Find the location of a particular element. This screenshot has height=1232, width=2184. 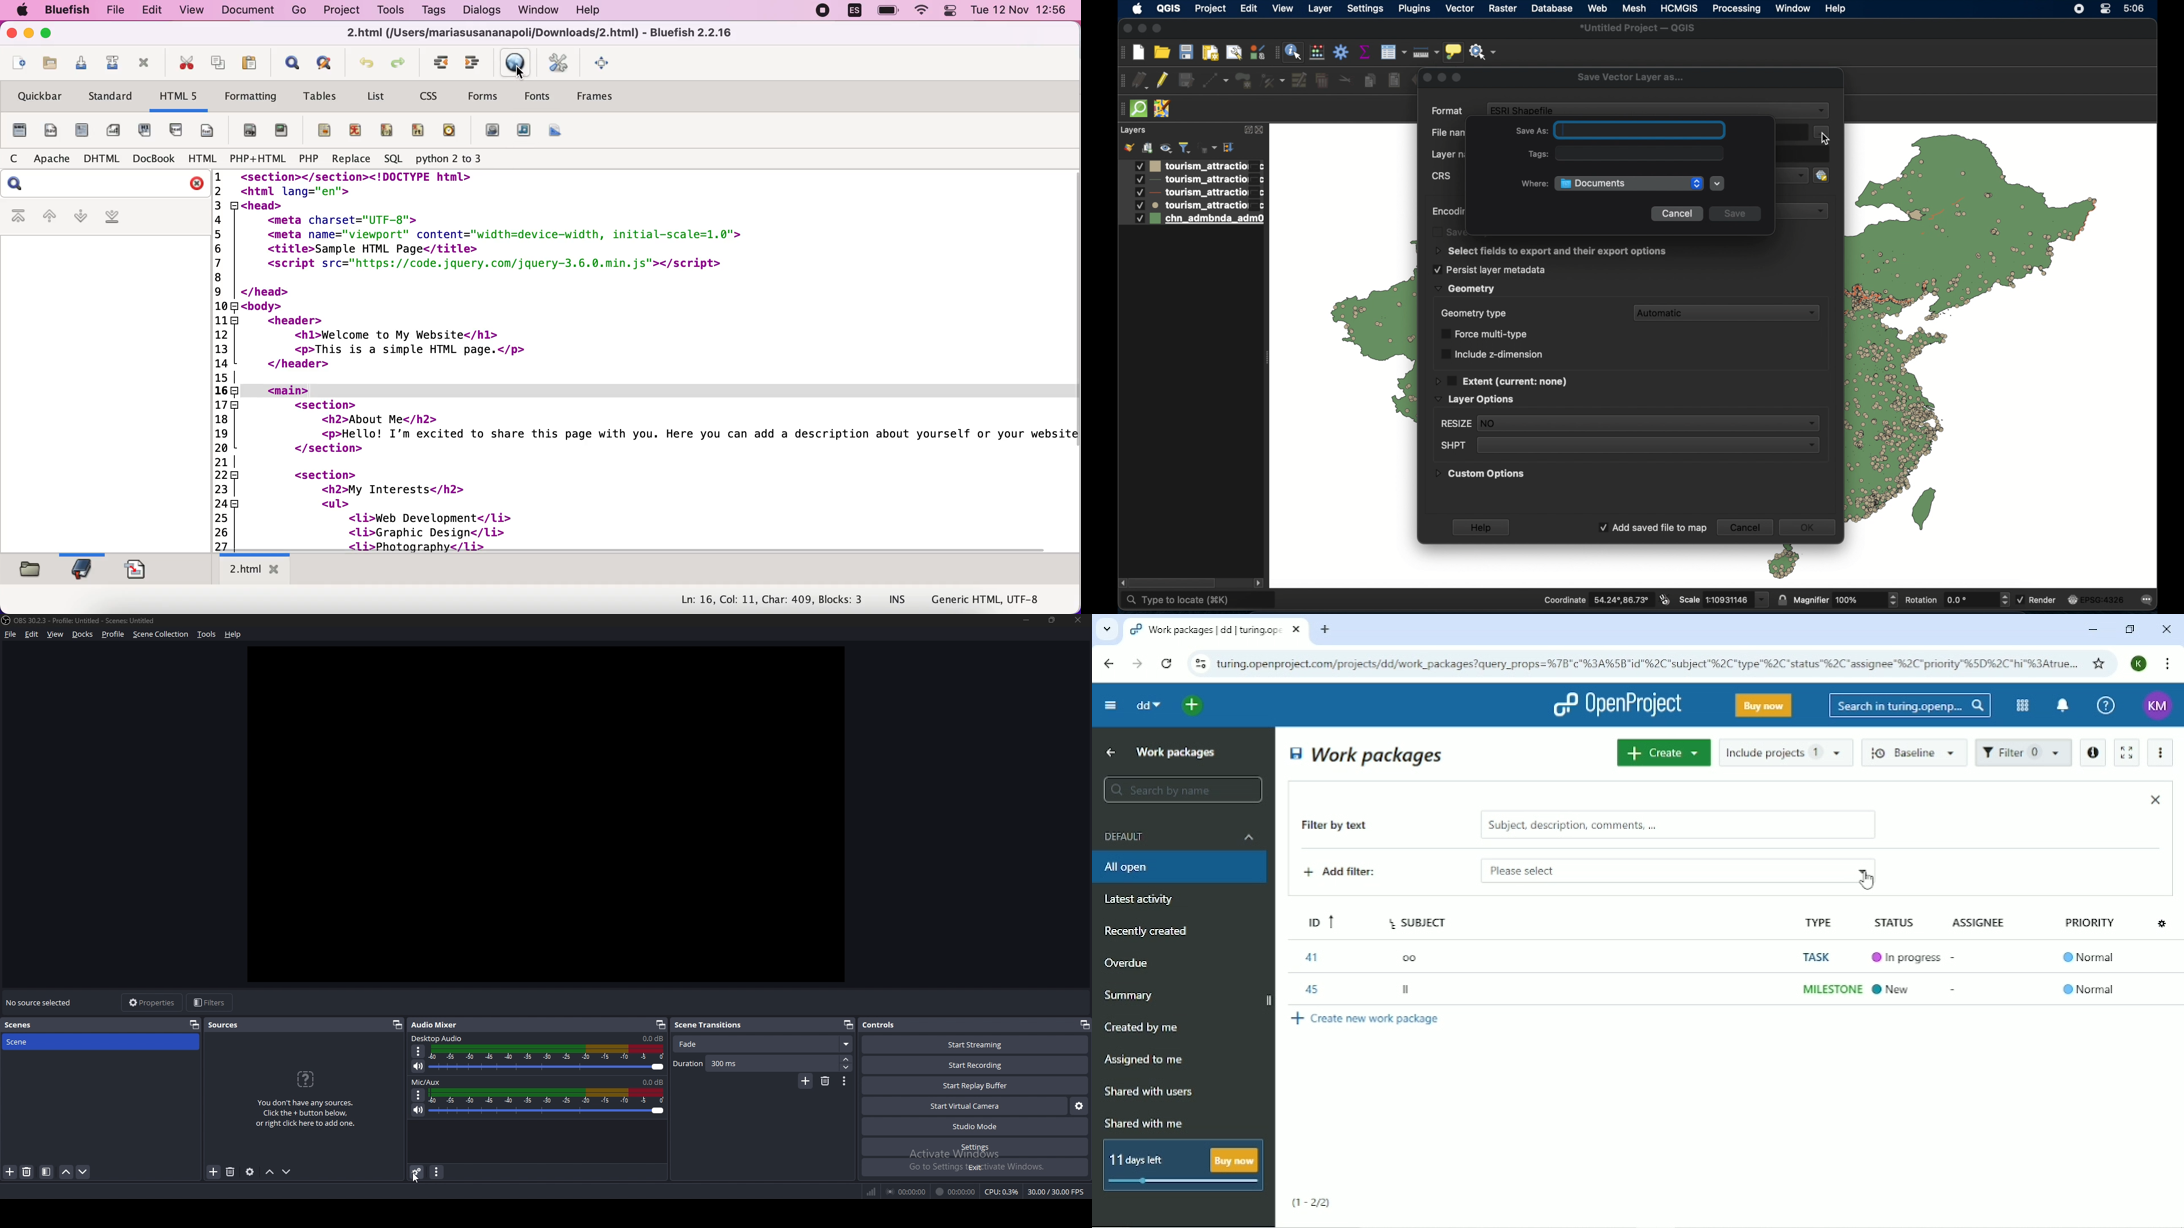

volume level is located at coordinates (653, 1082).